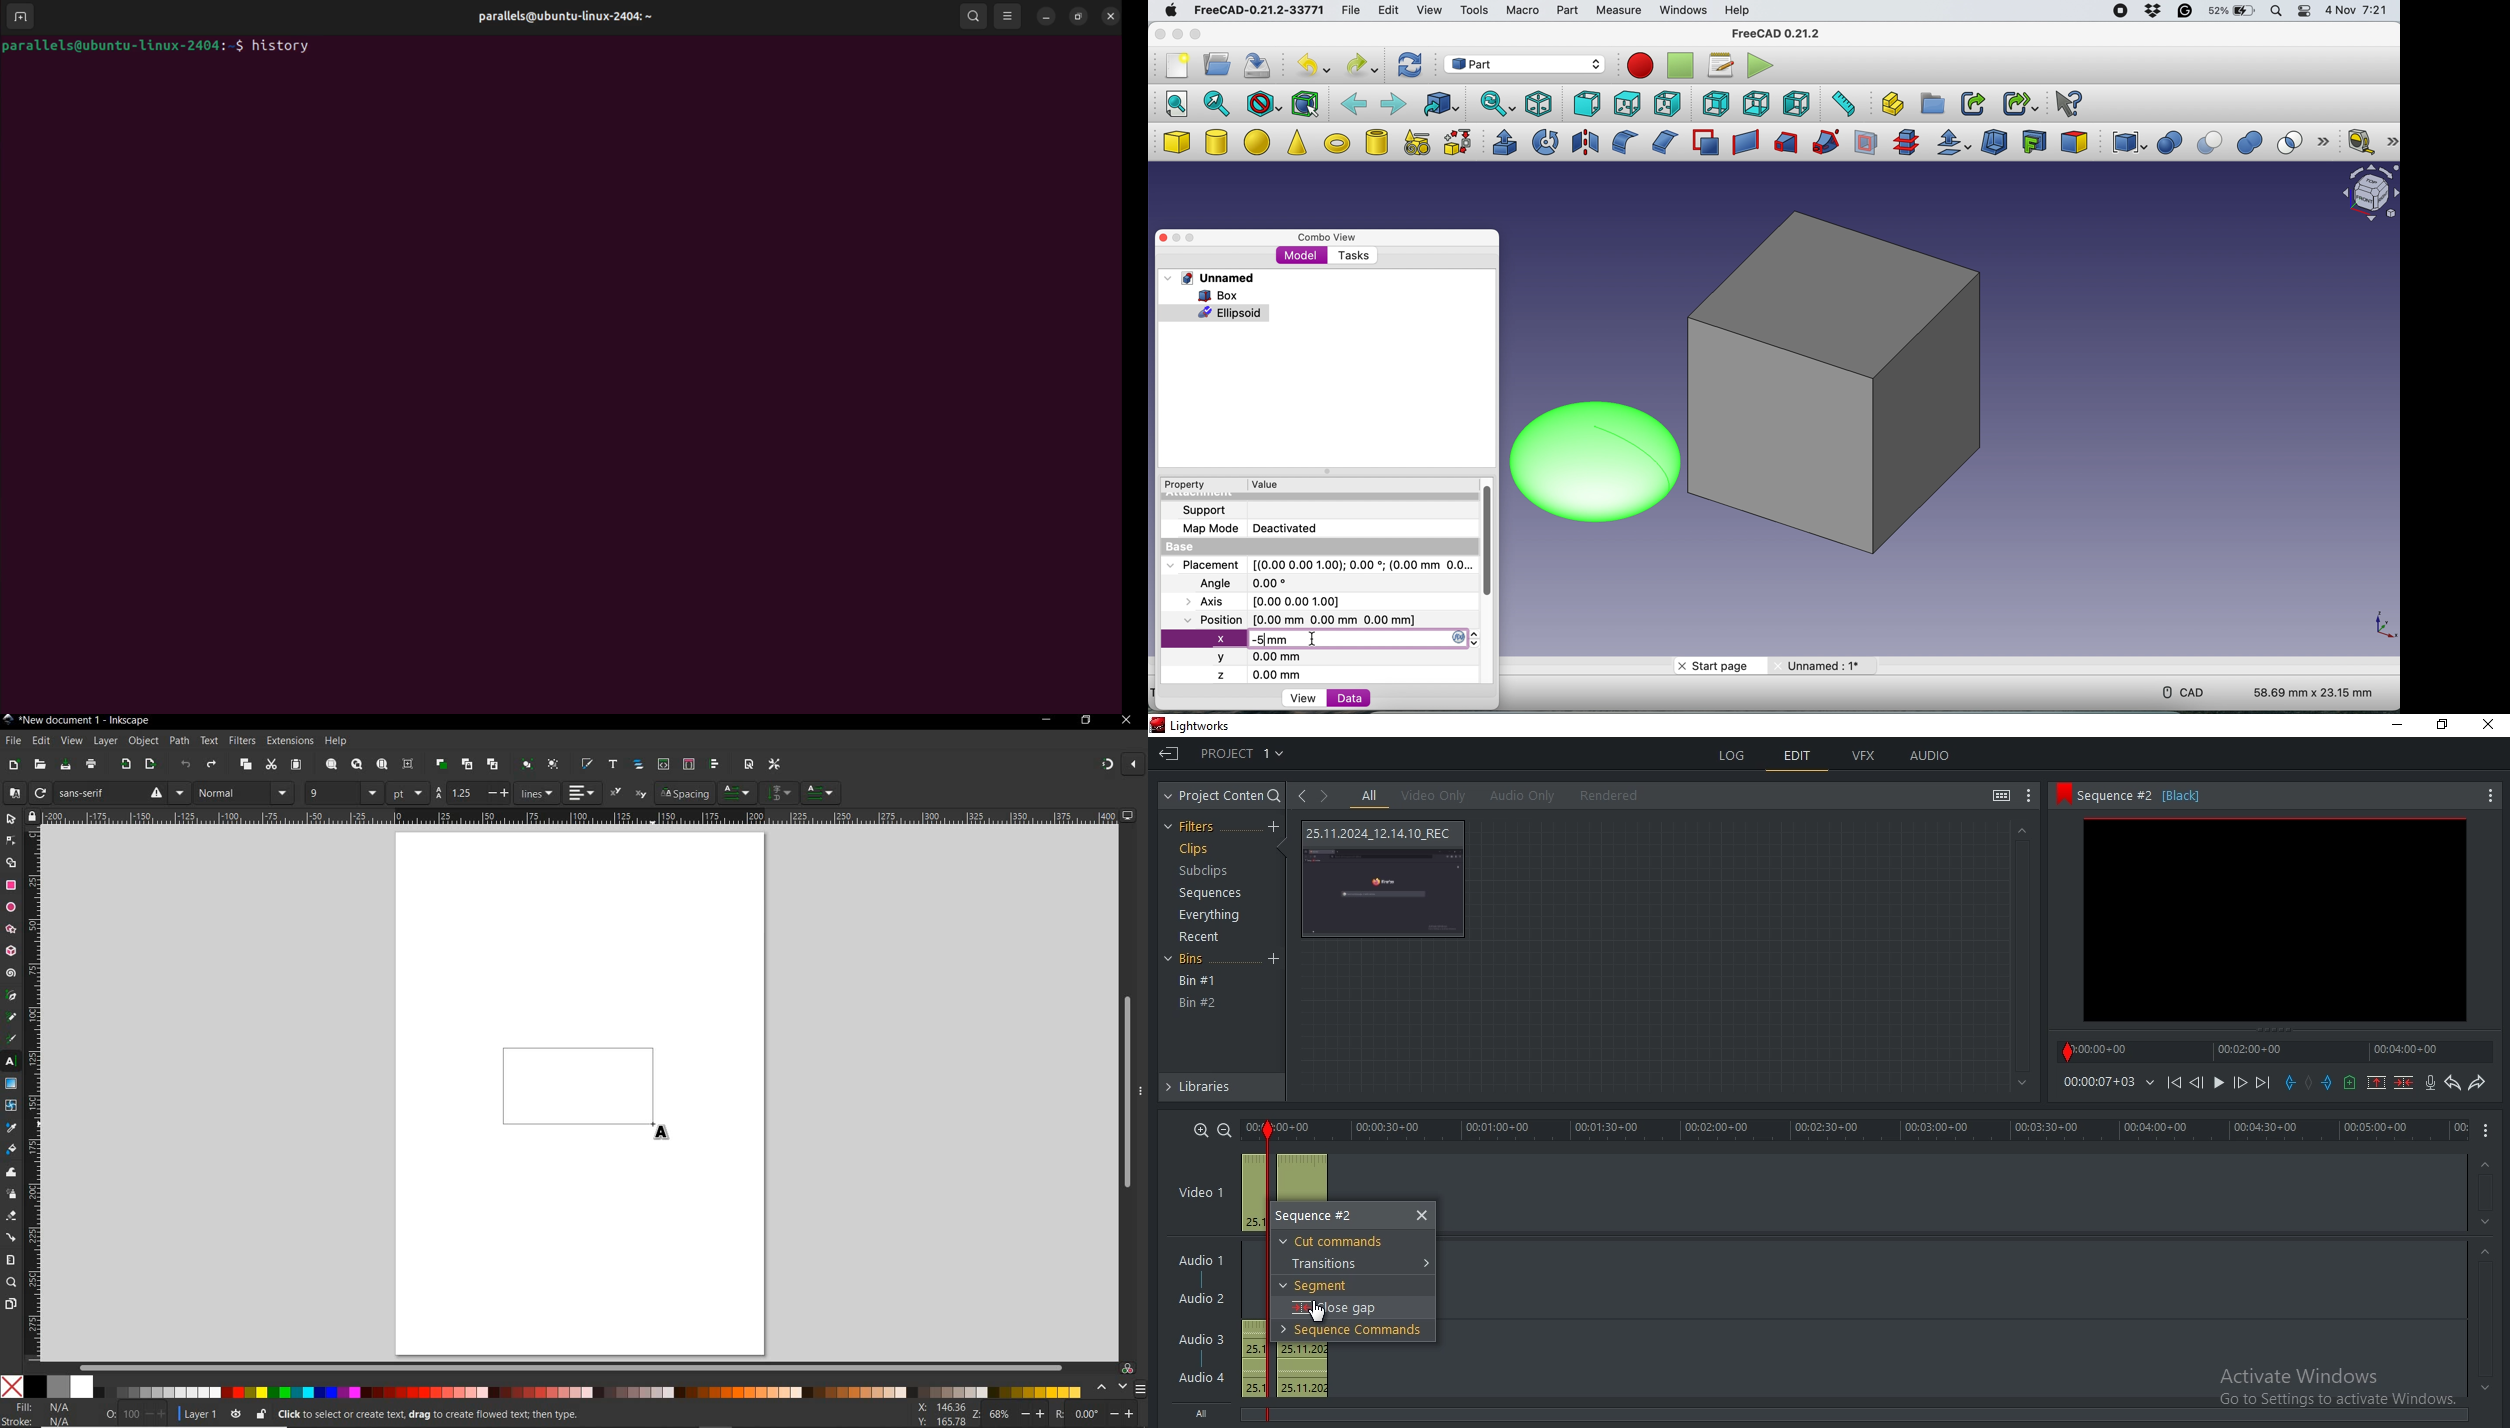 Image resolution: width=2520 pixels, height=1428 pixels. What do you see at coordinates (1609, 795) in the screenshot?
I see `rendered` at bounding box center [1609, 795].